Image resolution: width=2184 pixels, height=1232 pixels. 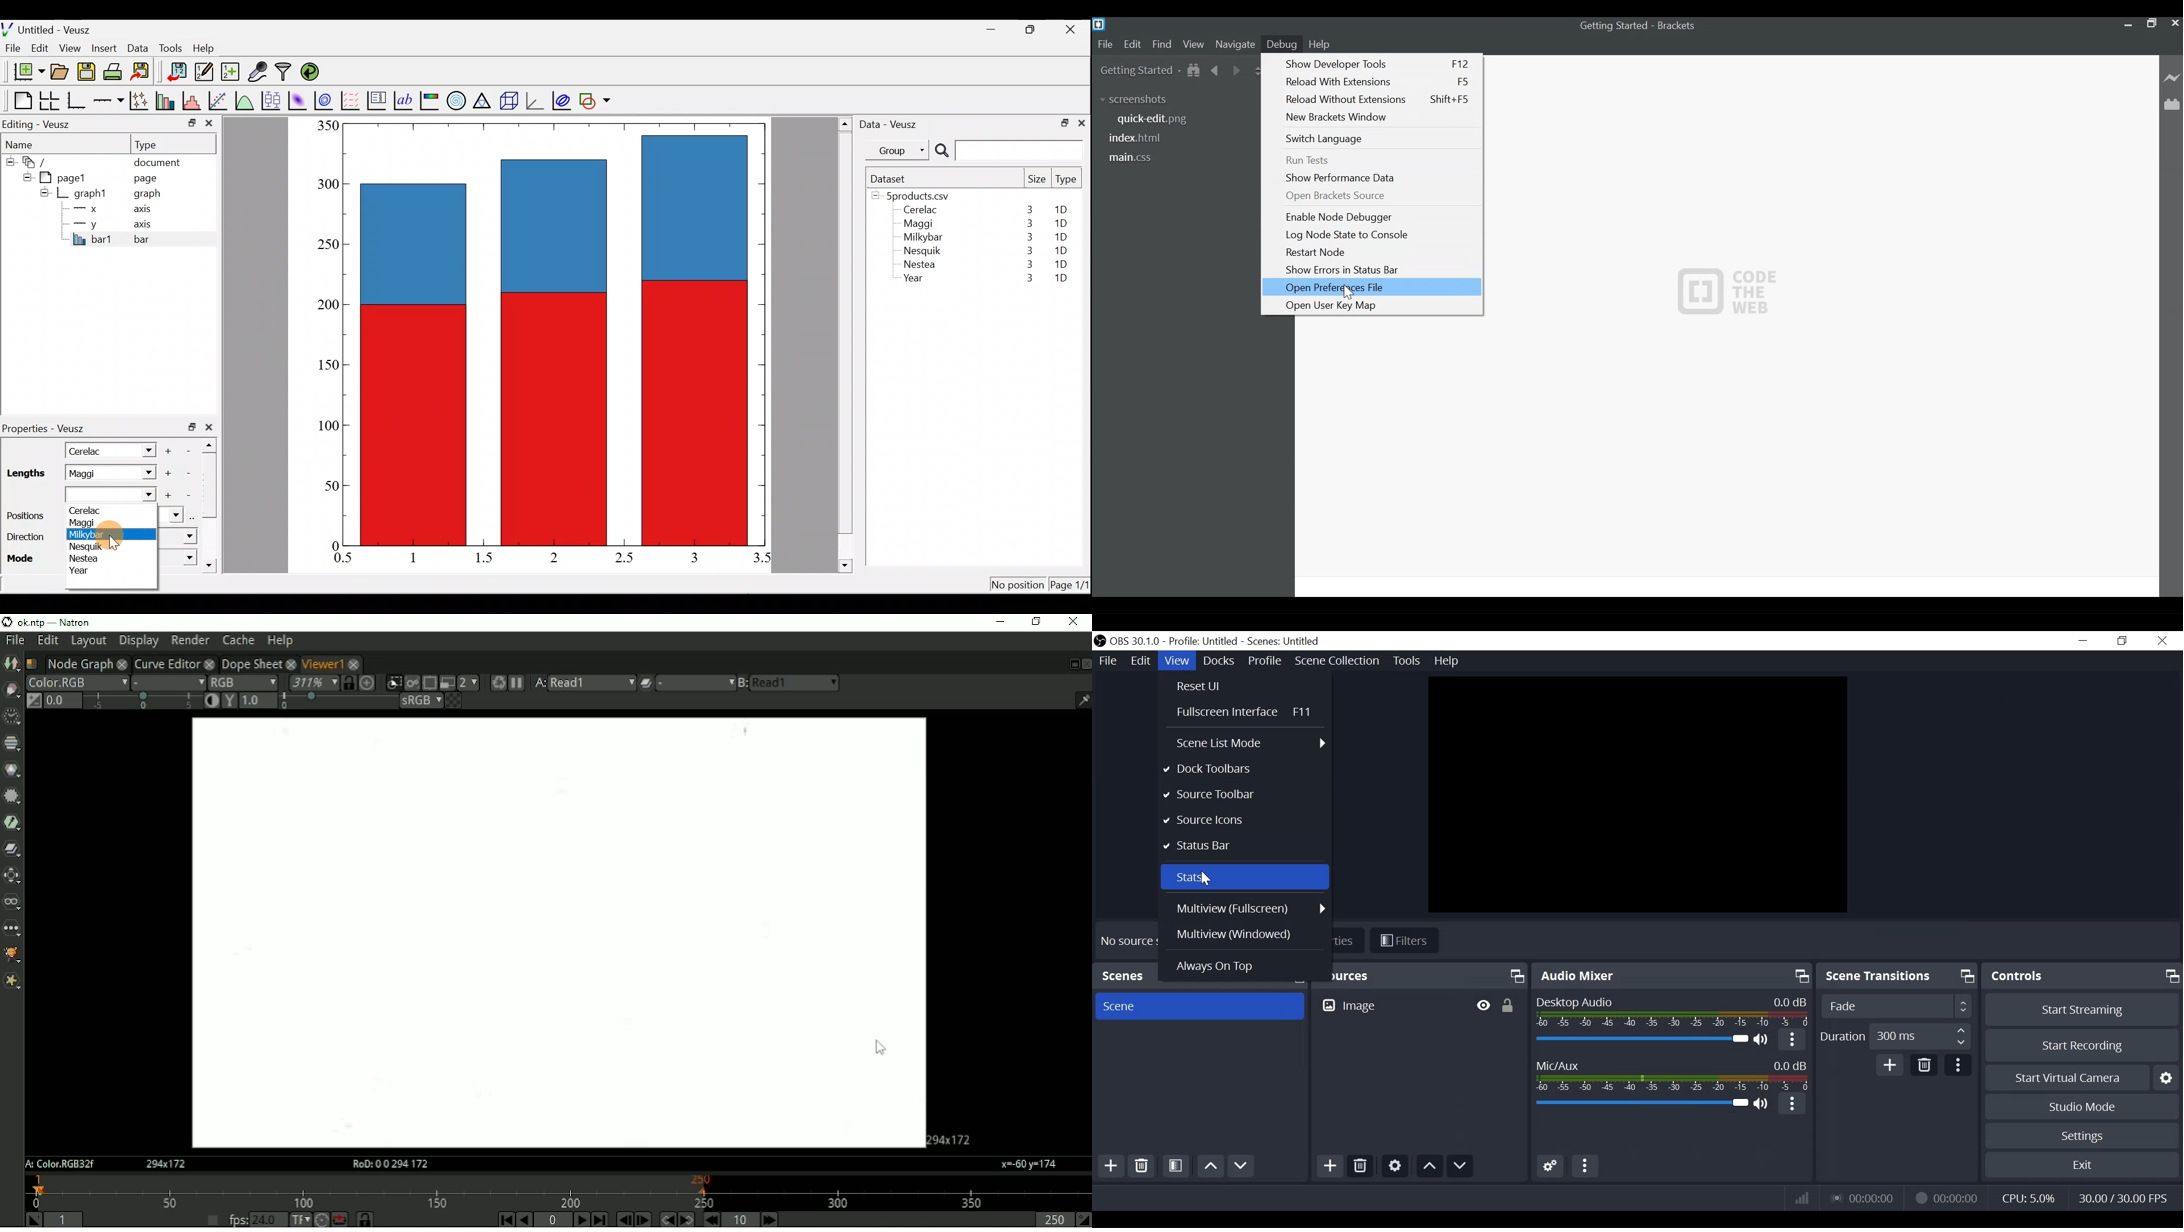 I want to click on Desktop Audio, so click(x=1670, y=1012).